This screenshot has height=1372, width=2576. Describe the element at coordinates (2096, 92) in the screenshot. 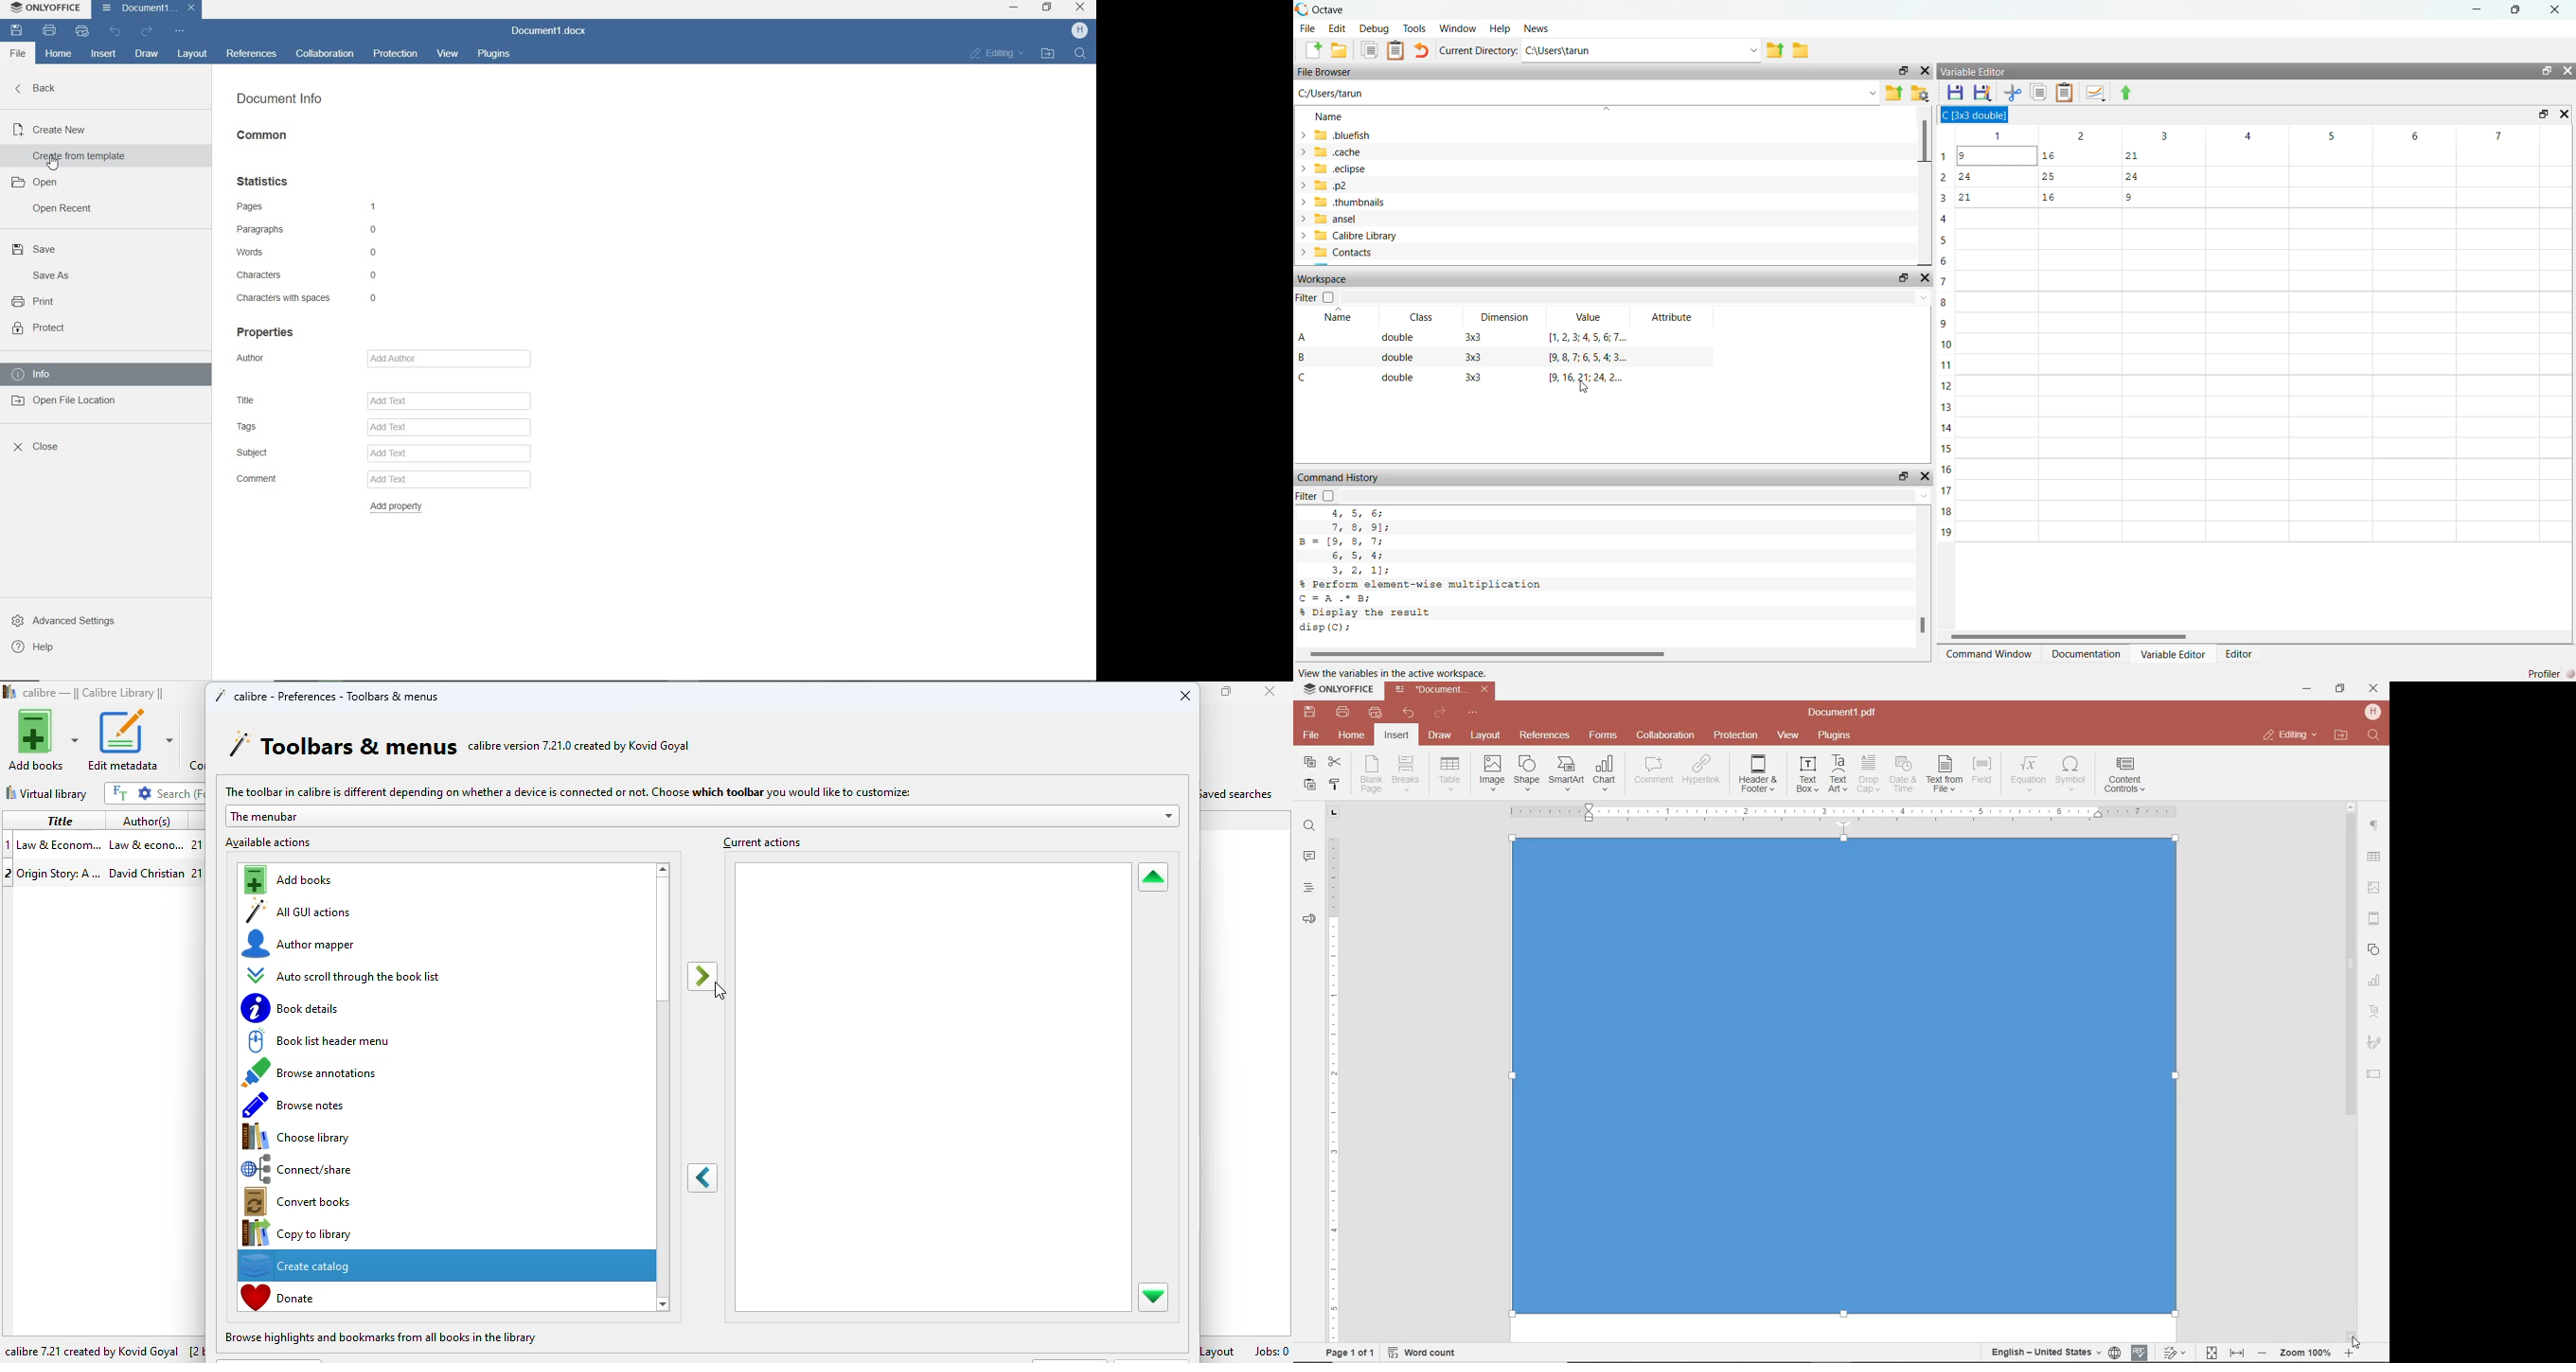

I see `Plot` at that location.